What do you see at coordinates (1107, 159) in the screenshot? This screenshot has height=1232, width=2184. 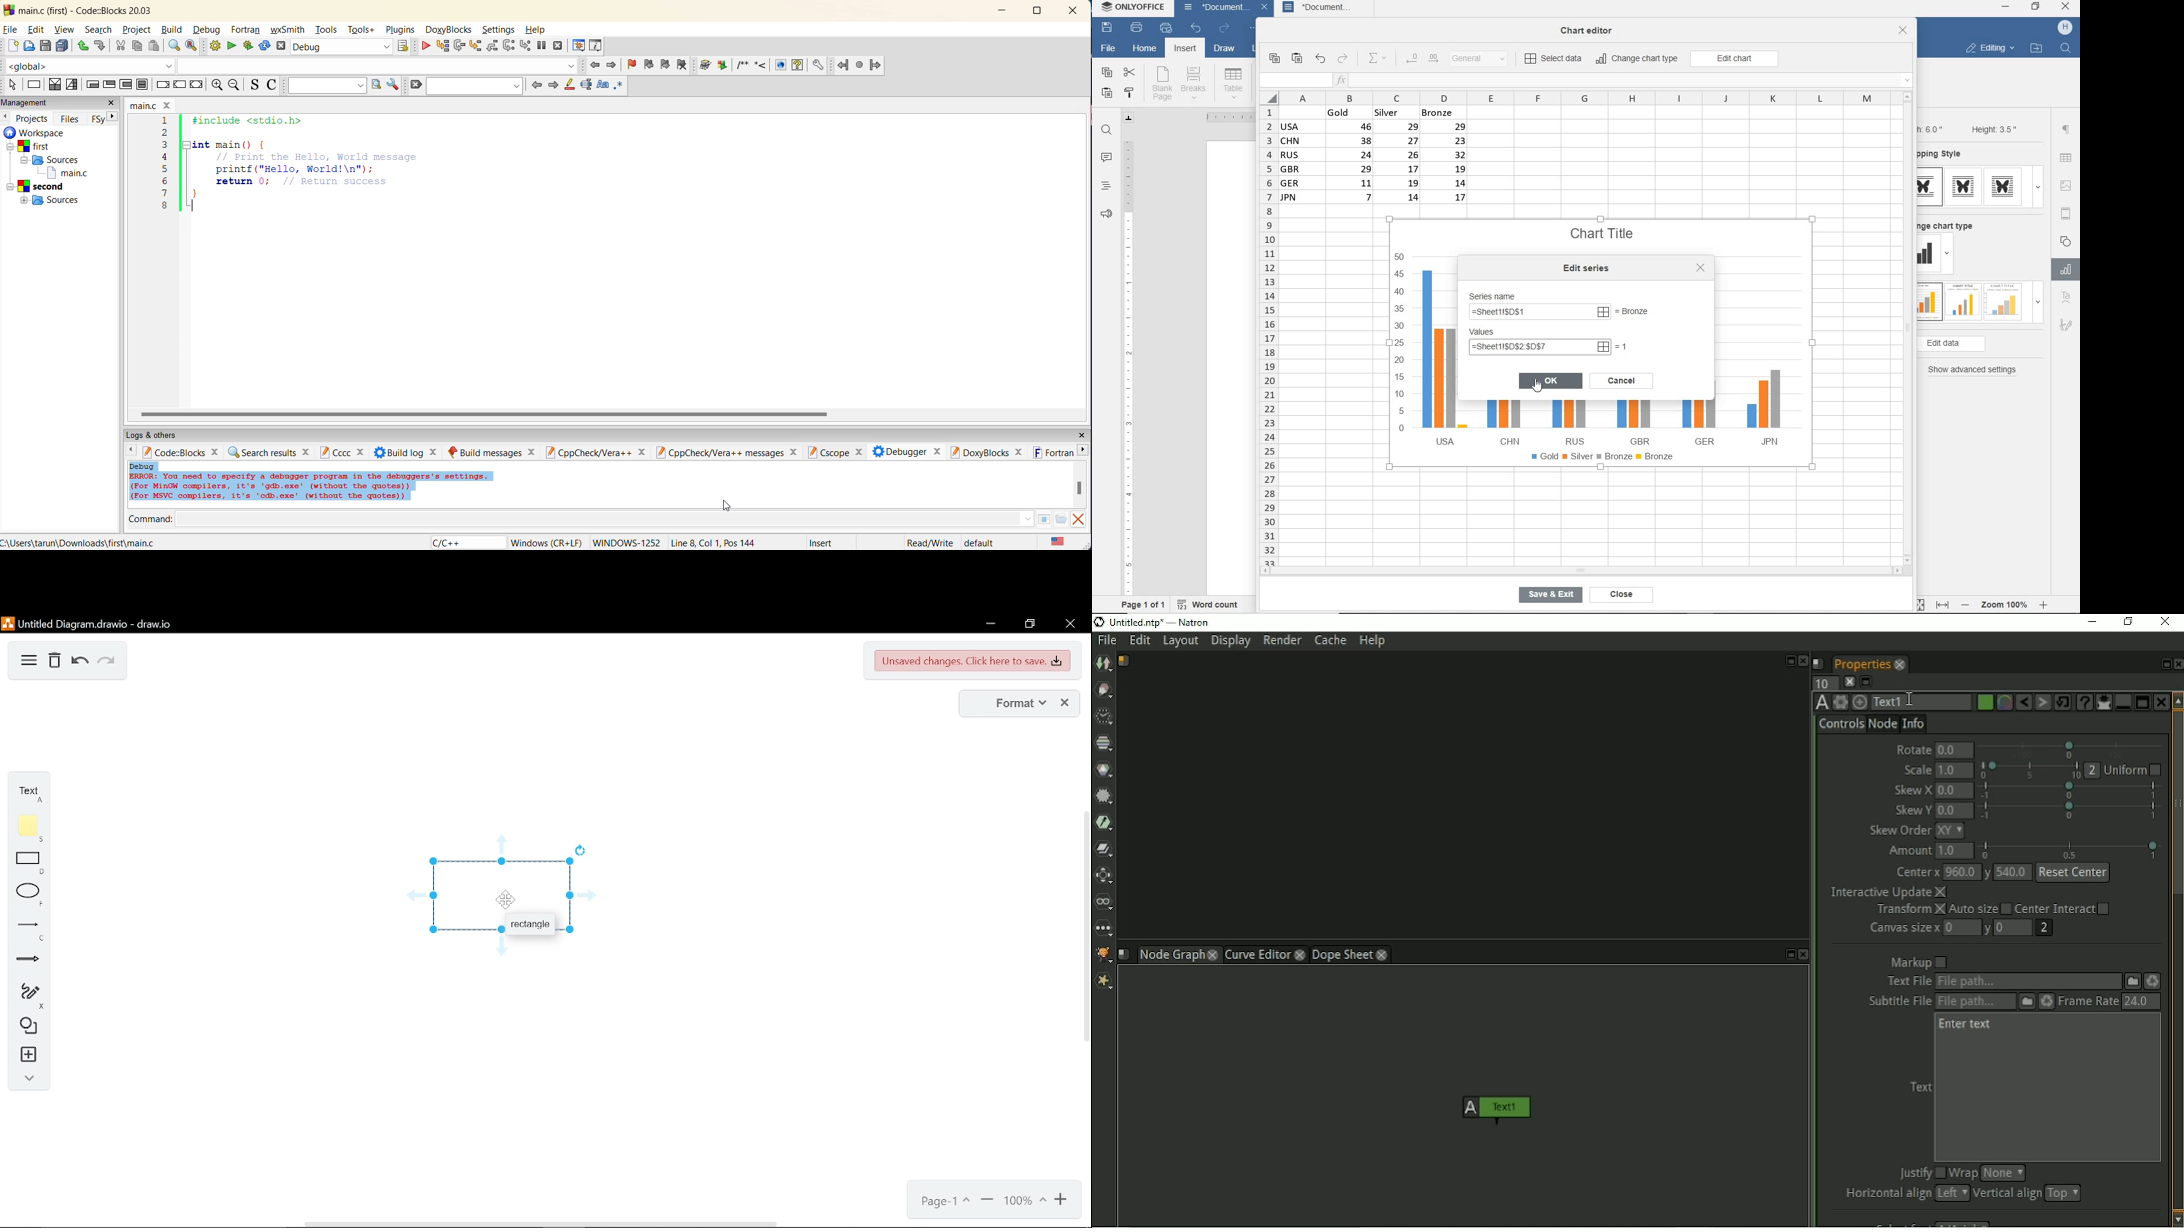 I see `comments` at bounding box center [1107, 159].